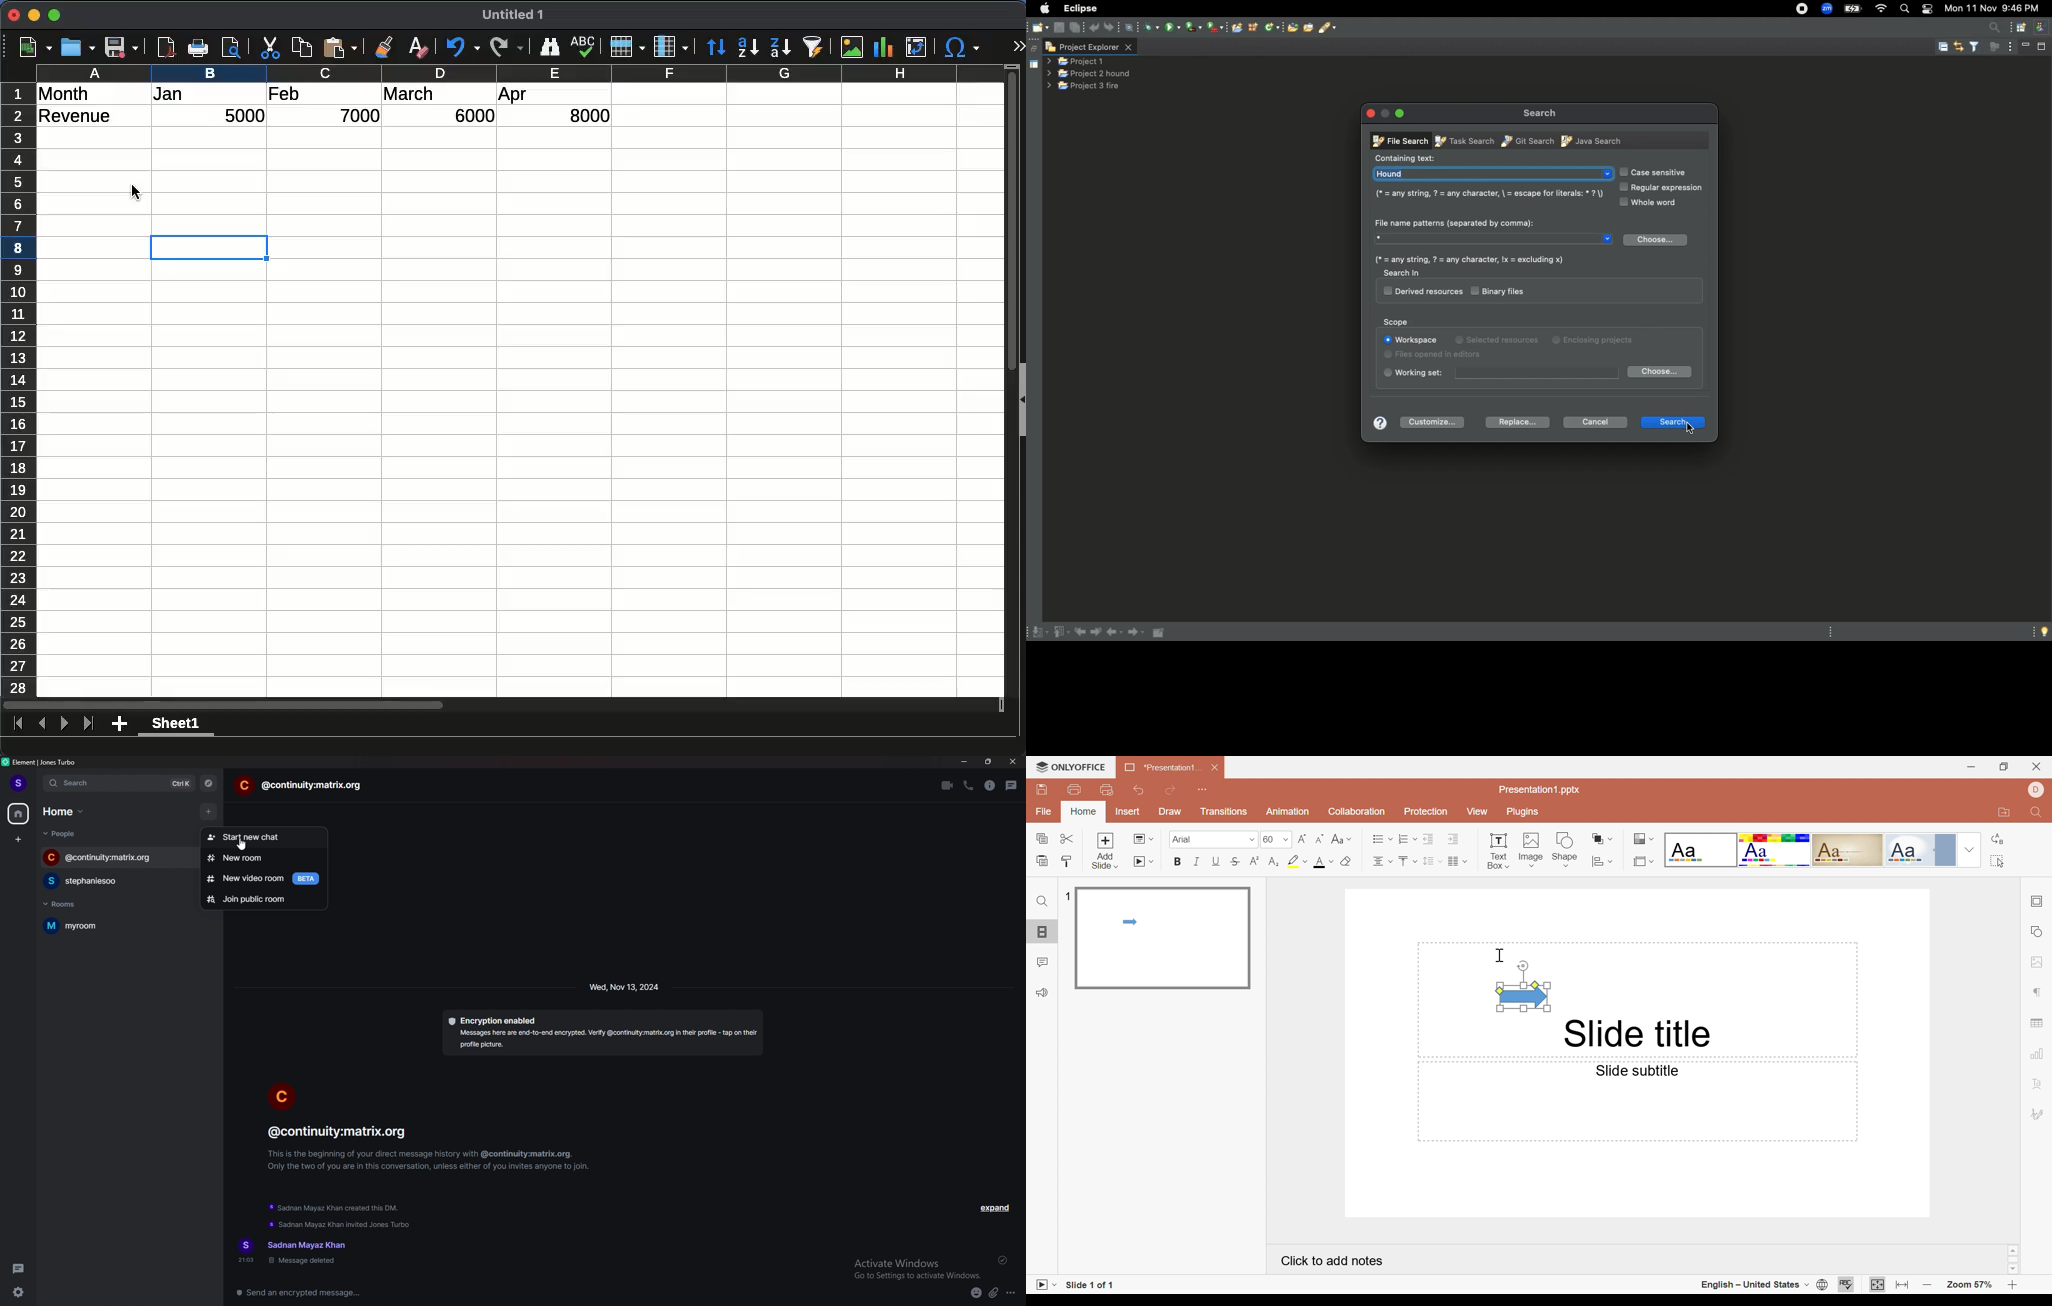 Image resolution: width=2072 pixels, height=1316 pixels. I want to click on Case sensitive, so click(1657, 172).